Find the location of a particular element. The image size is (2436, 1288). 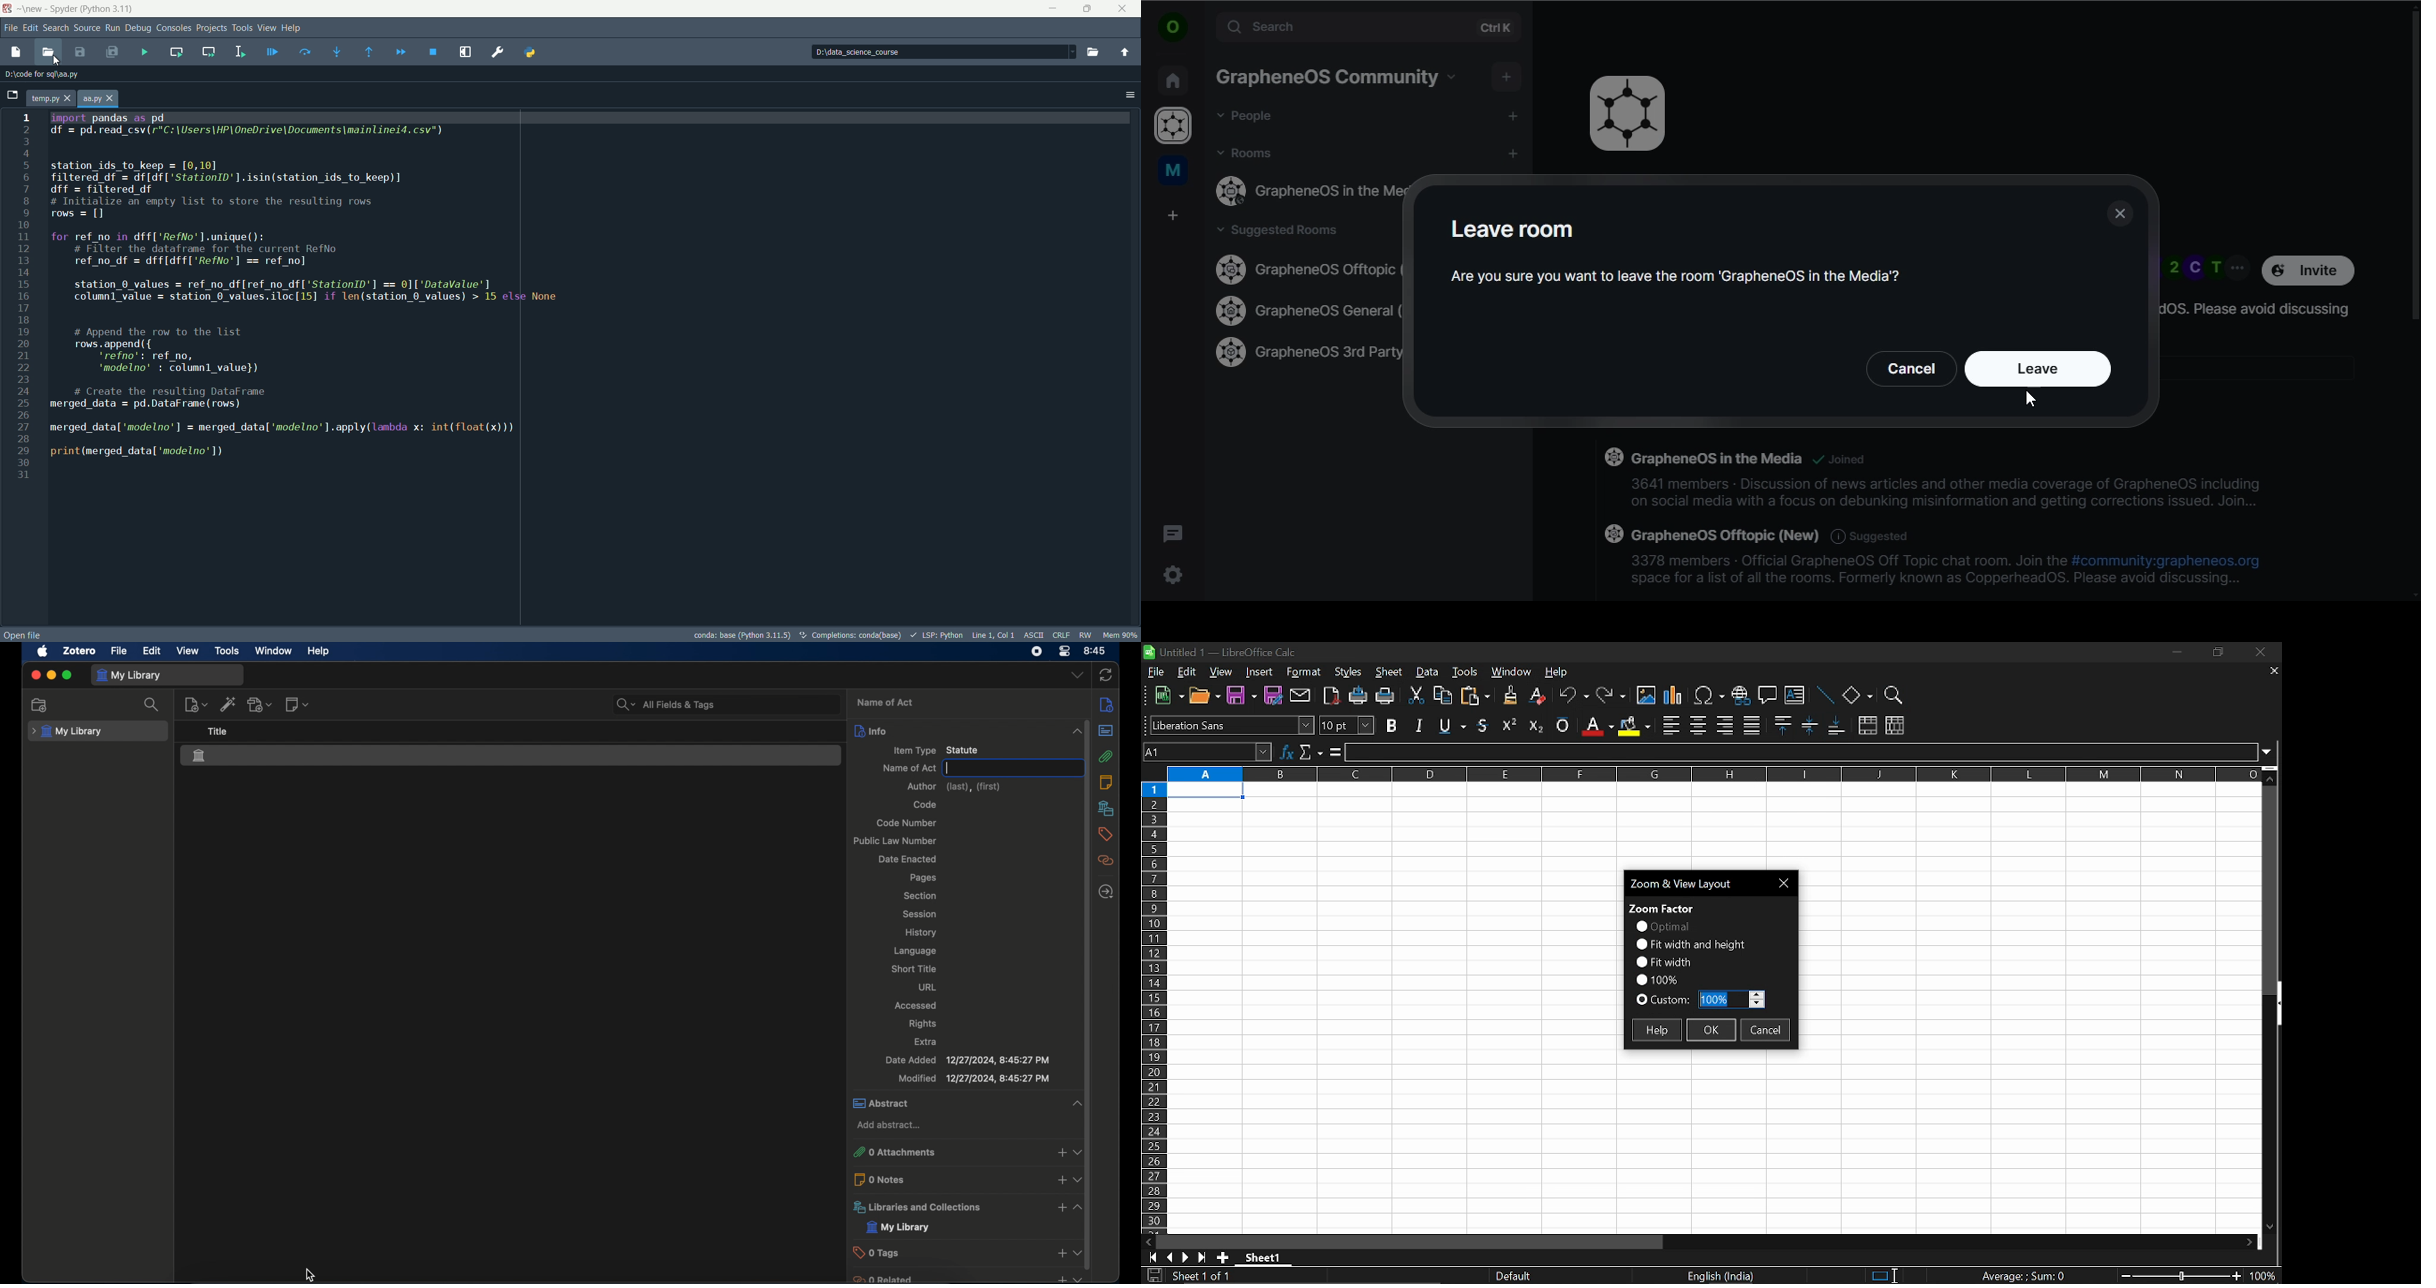

view profile is located at coordinates (1171, 27).